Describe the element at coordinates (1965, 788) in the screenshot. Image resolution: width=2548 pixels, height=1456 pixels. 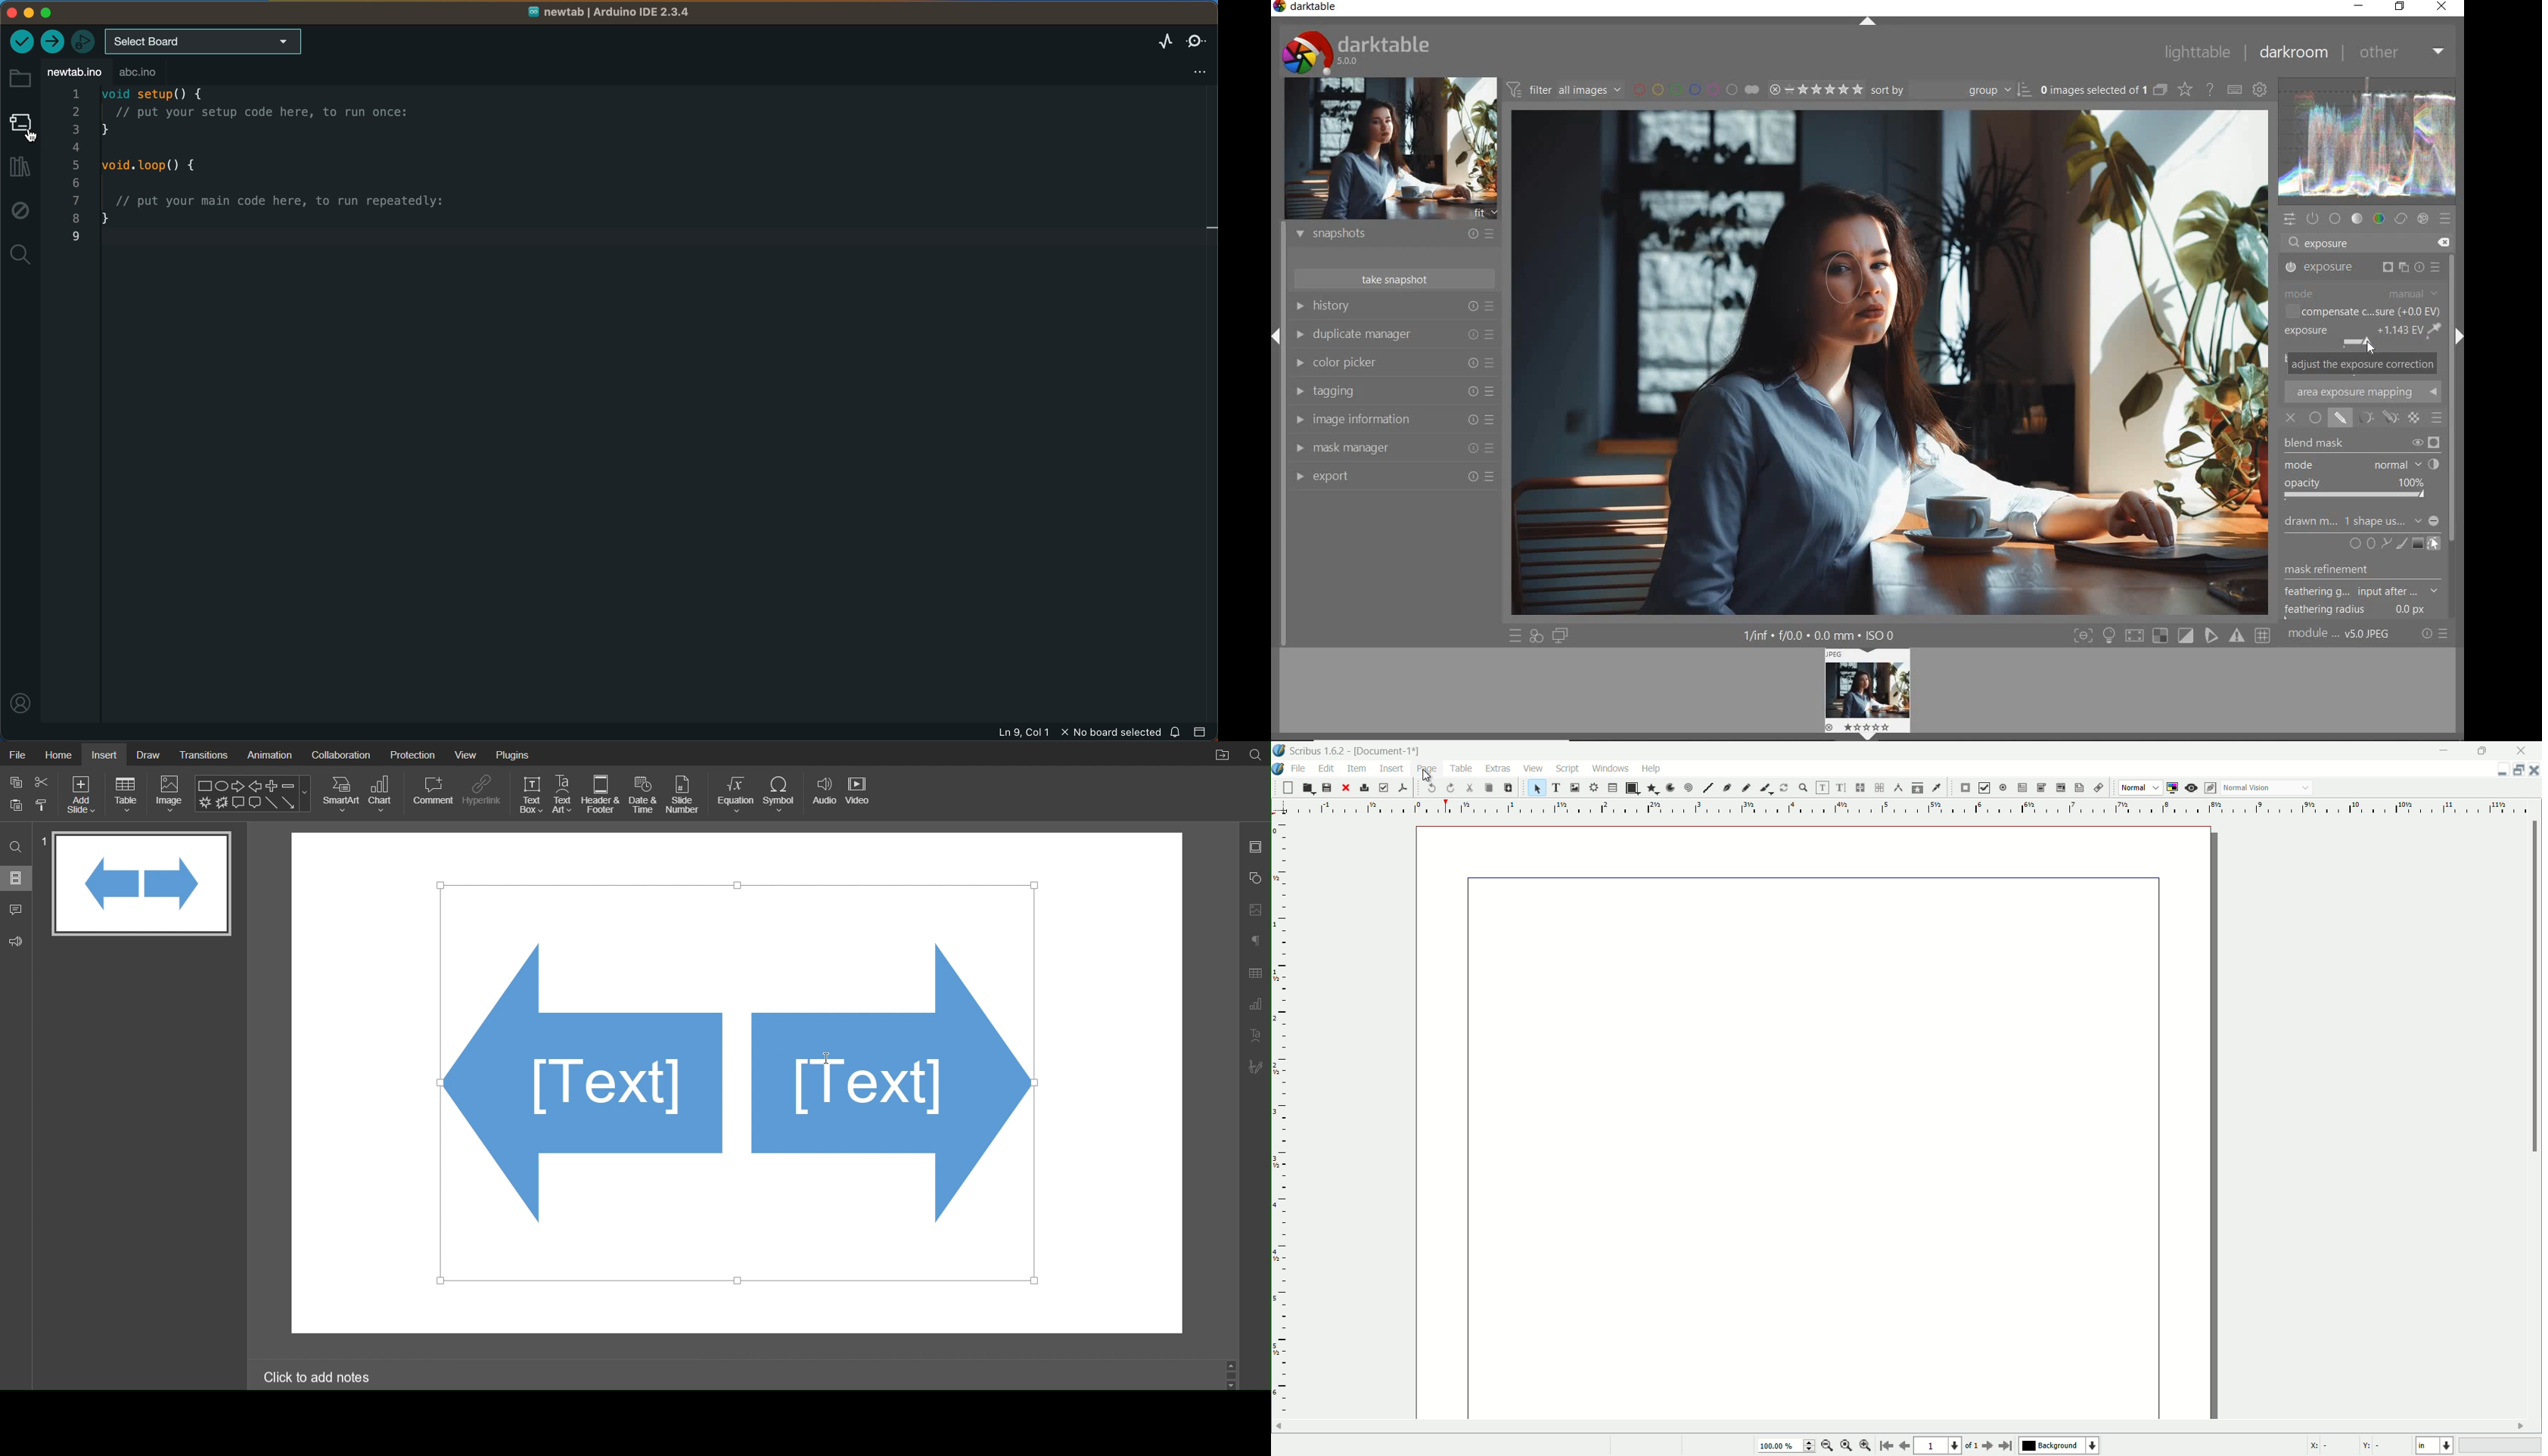
I see `pdf push button` at that location.